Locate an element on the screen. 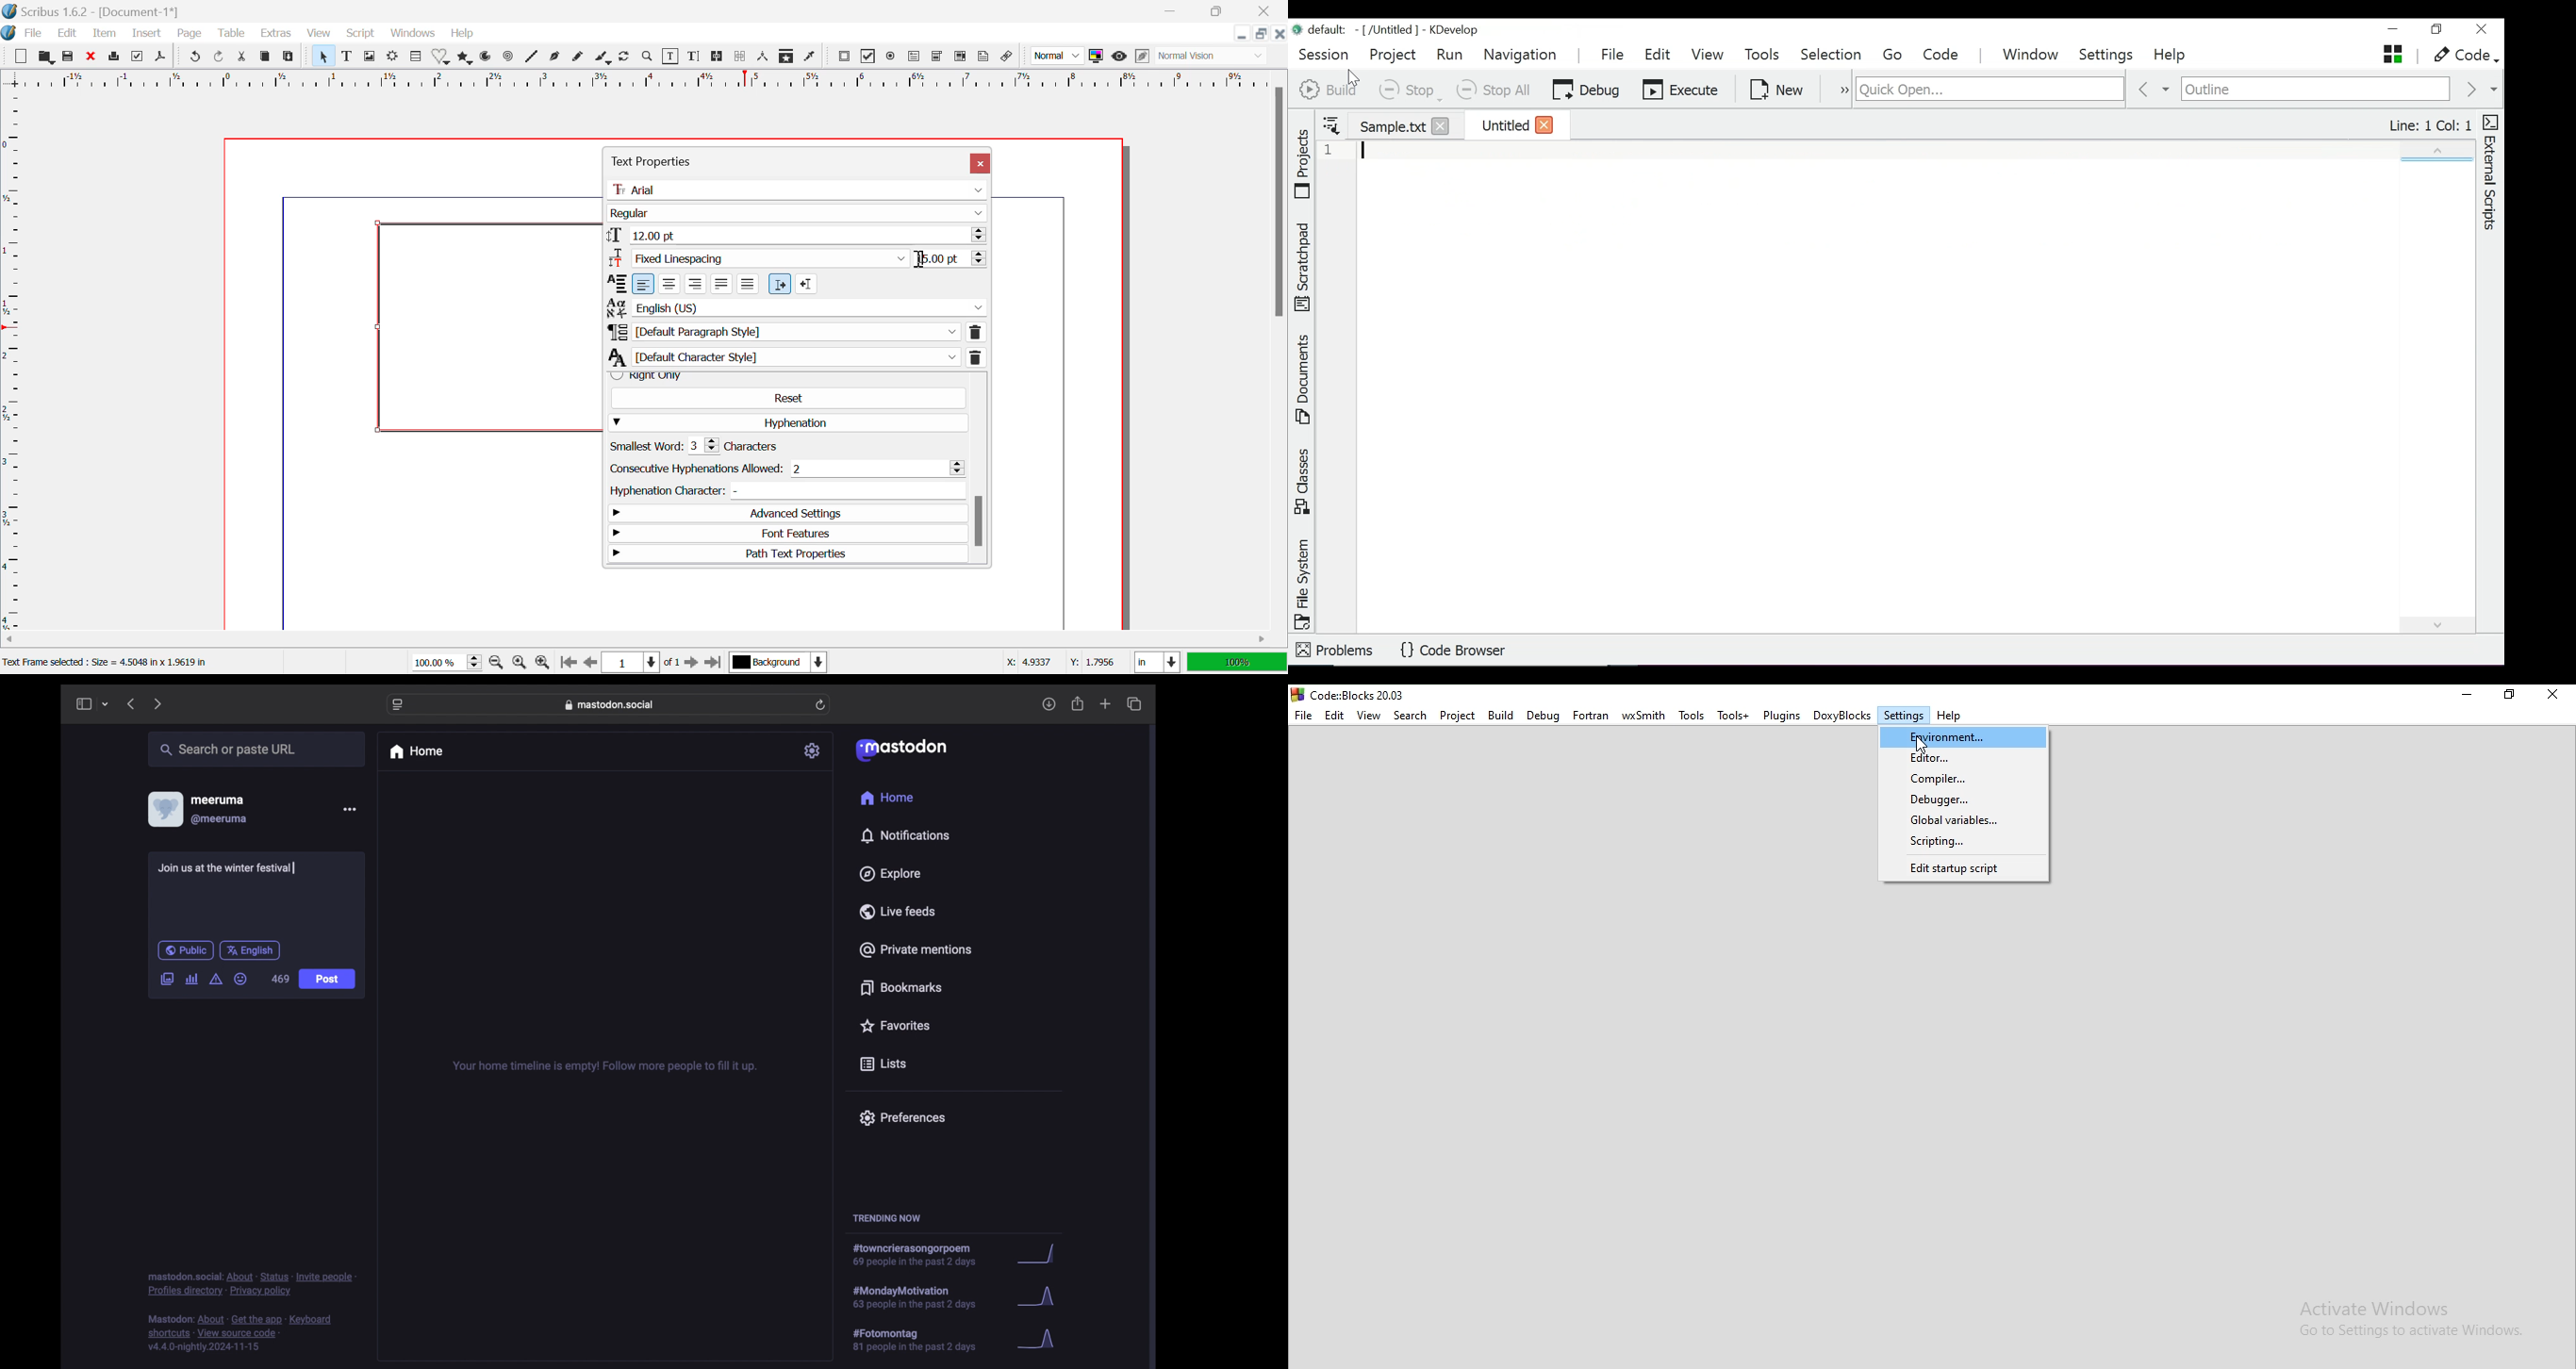  Edit Content in Frames is located at coordinates (673, 56).